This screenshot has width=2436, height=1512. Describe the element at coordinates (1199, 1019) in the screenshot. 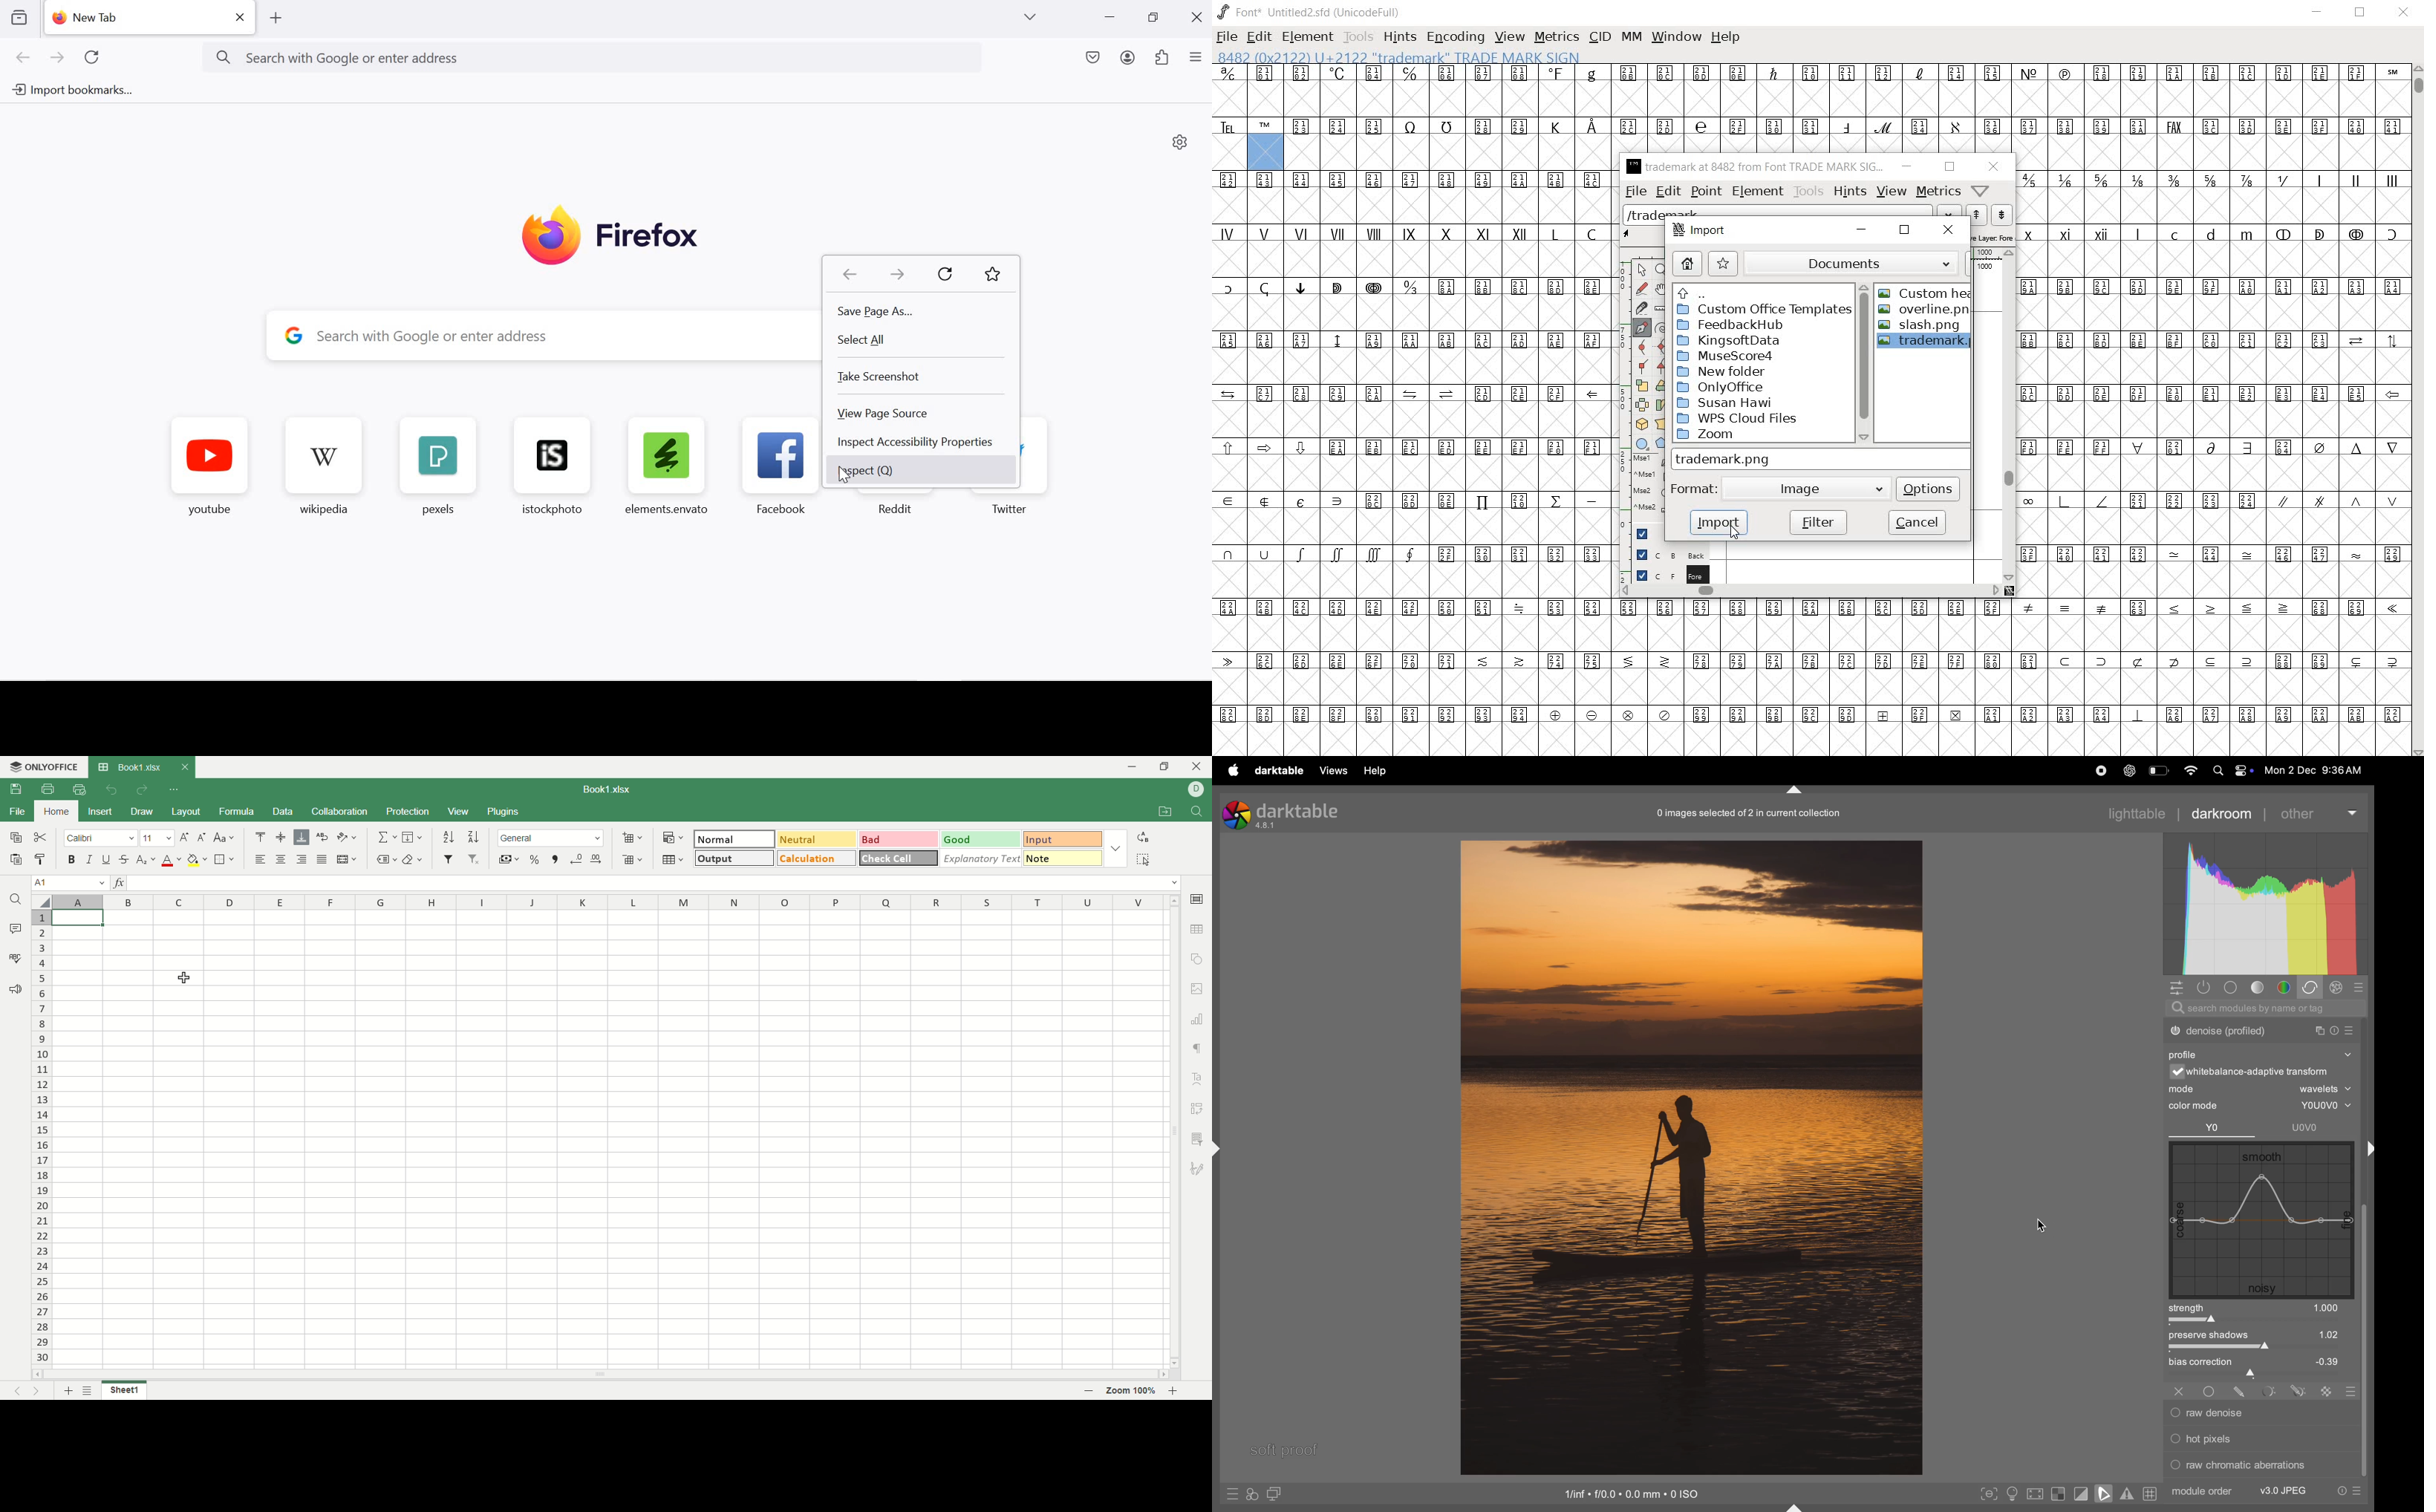

I see `chart setting` at that location.